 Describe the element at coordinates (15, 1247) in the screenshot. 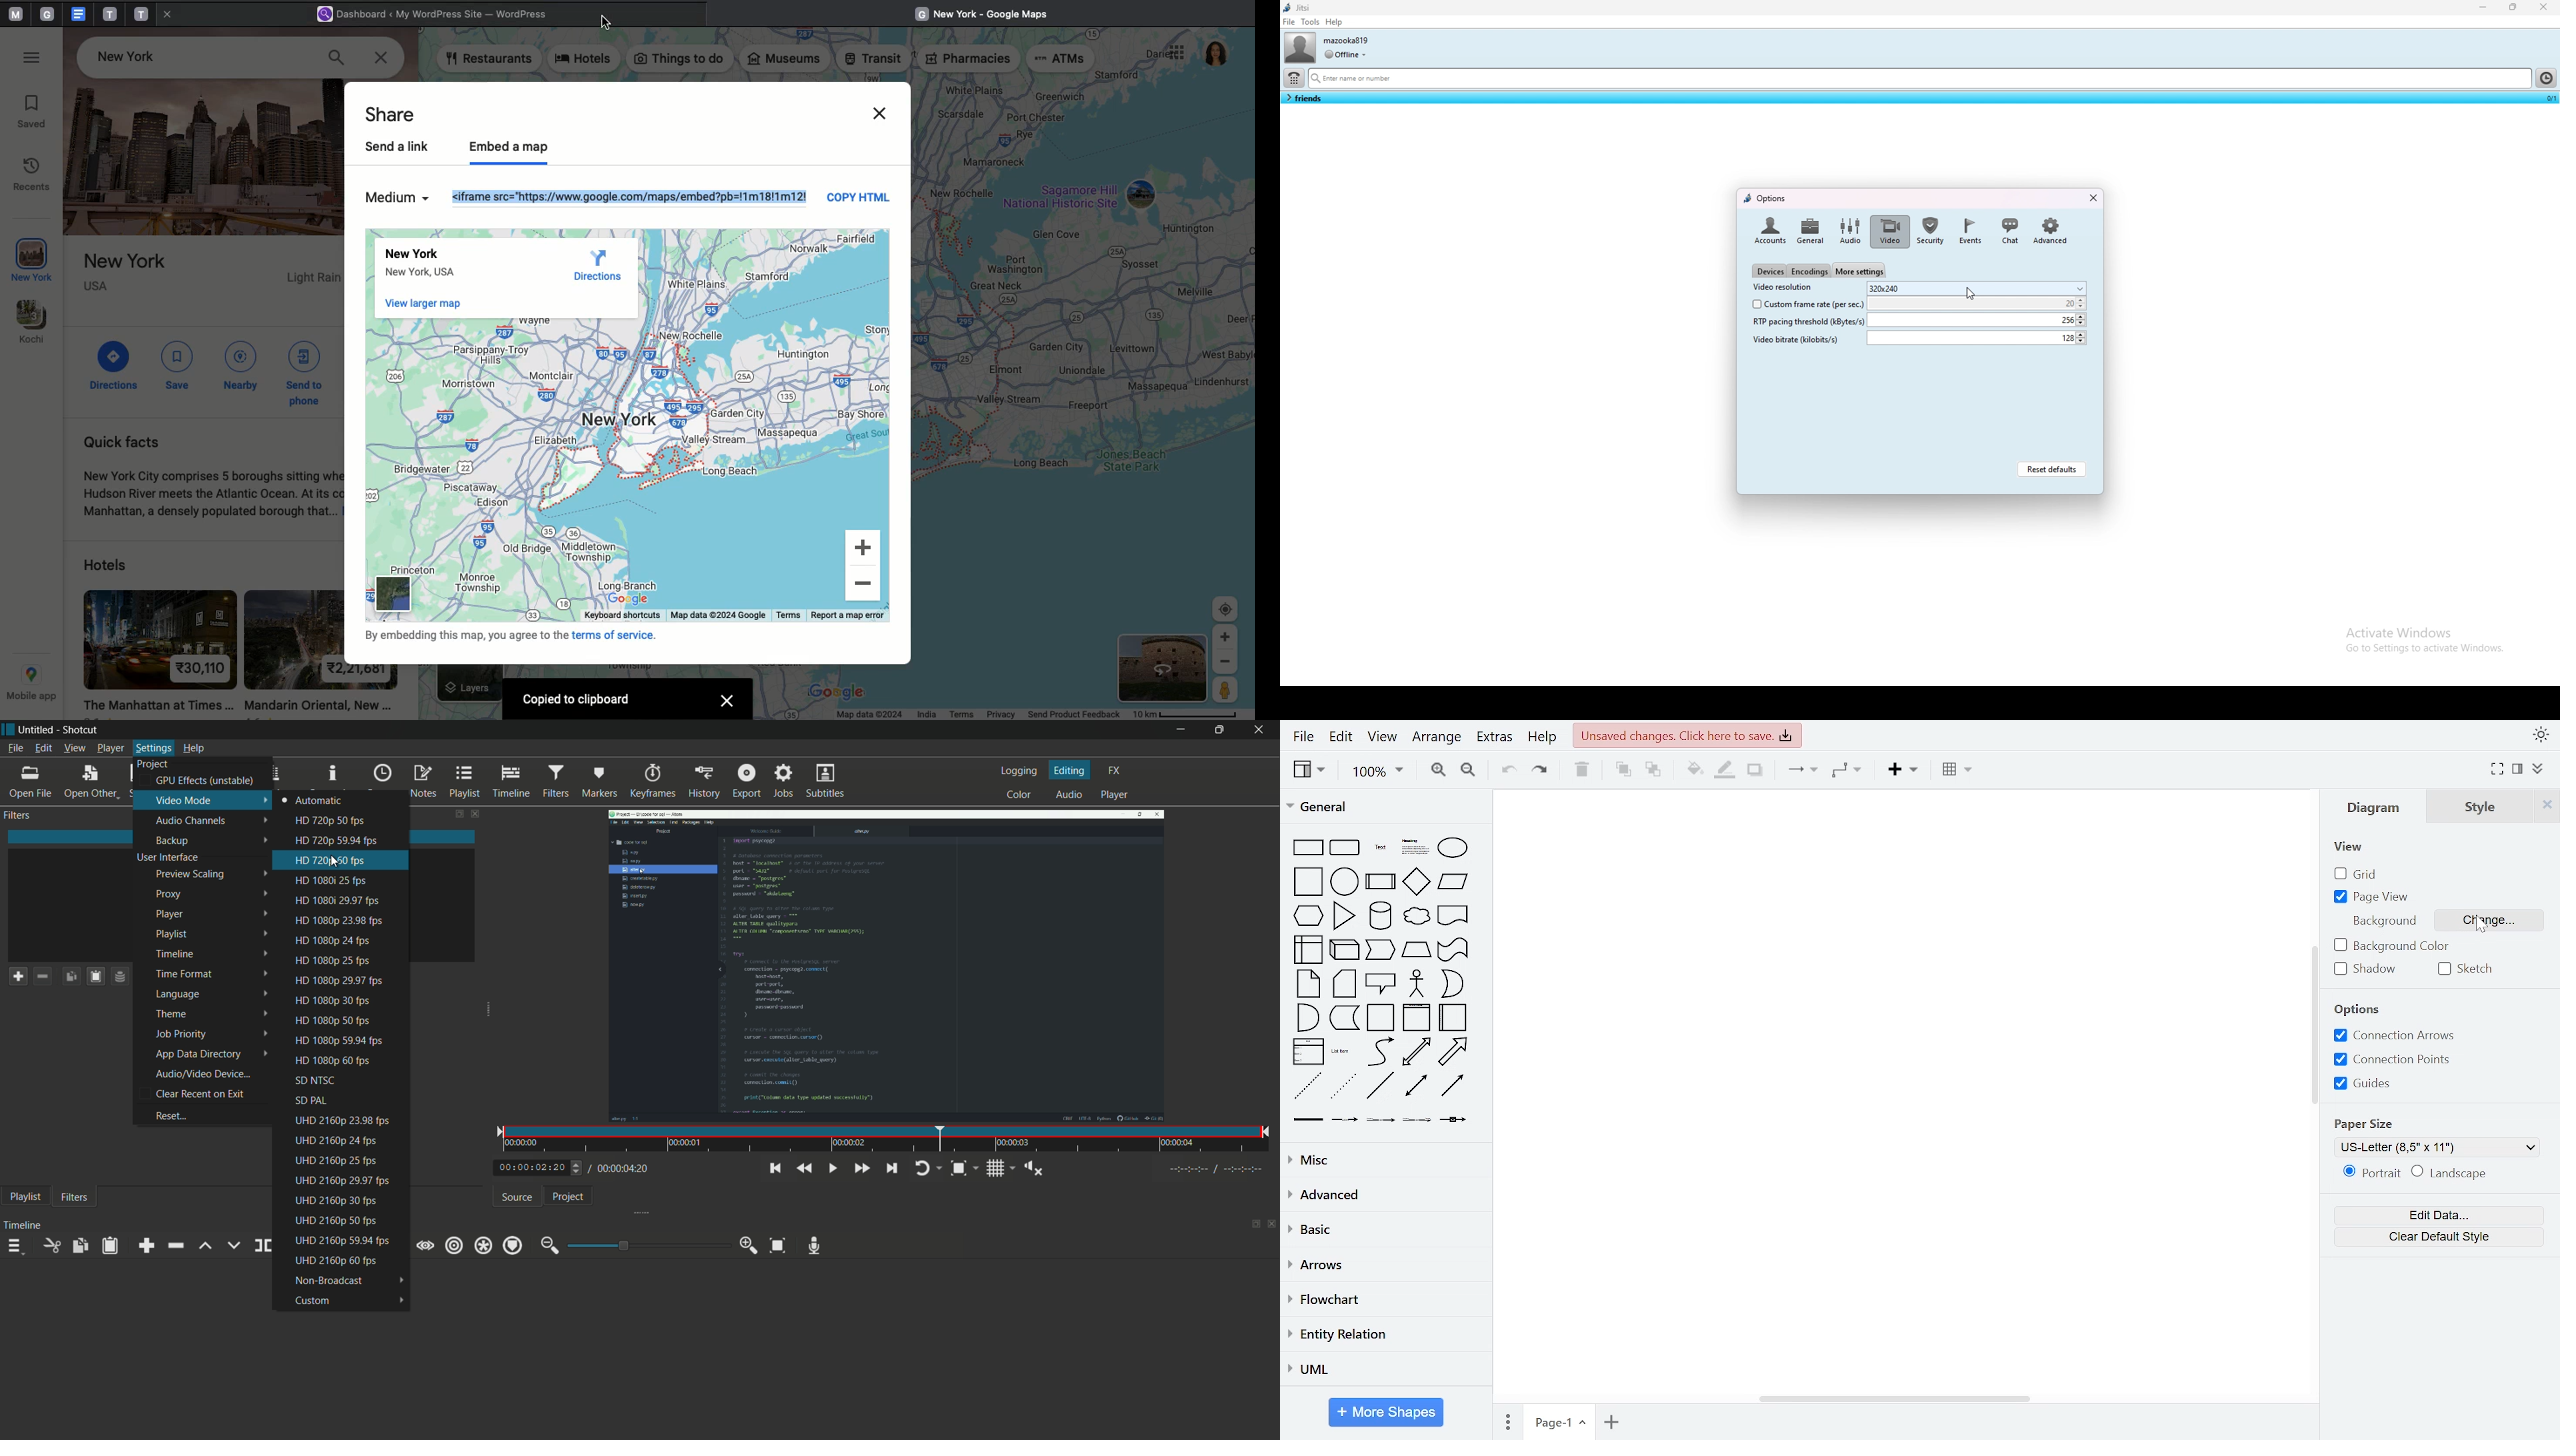

I see `timeline menu` at that location.